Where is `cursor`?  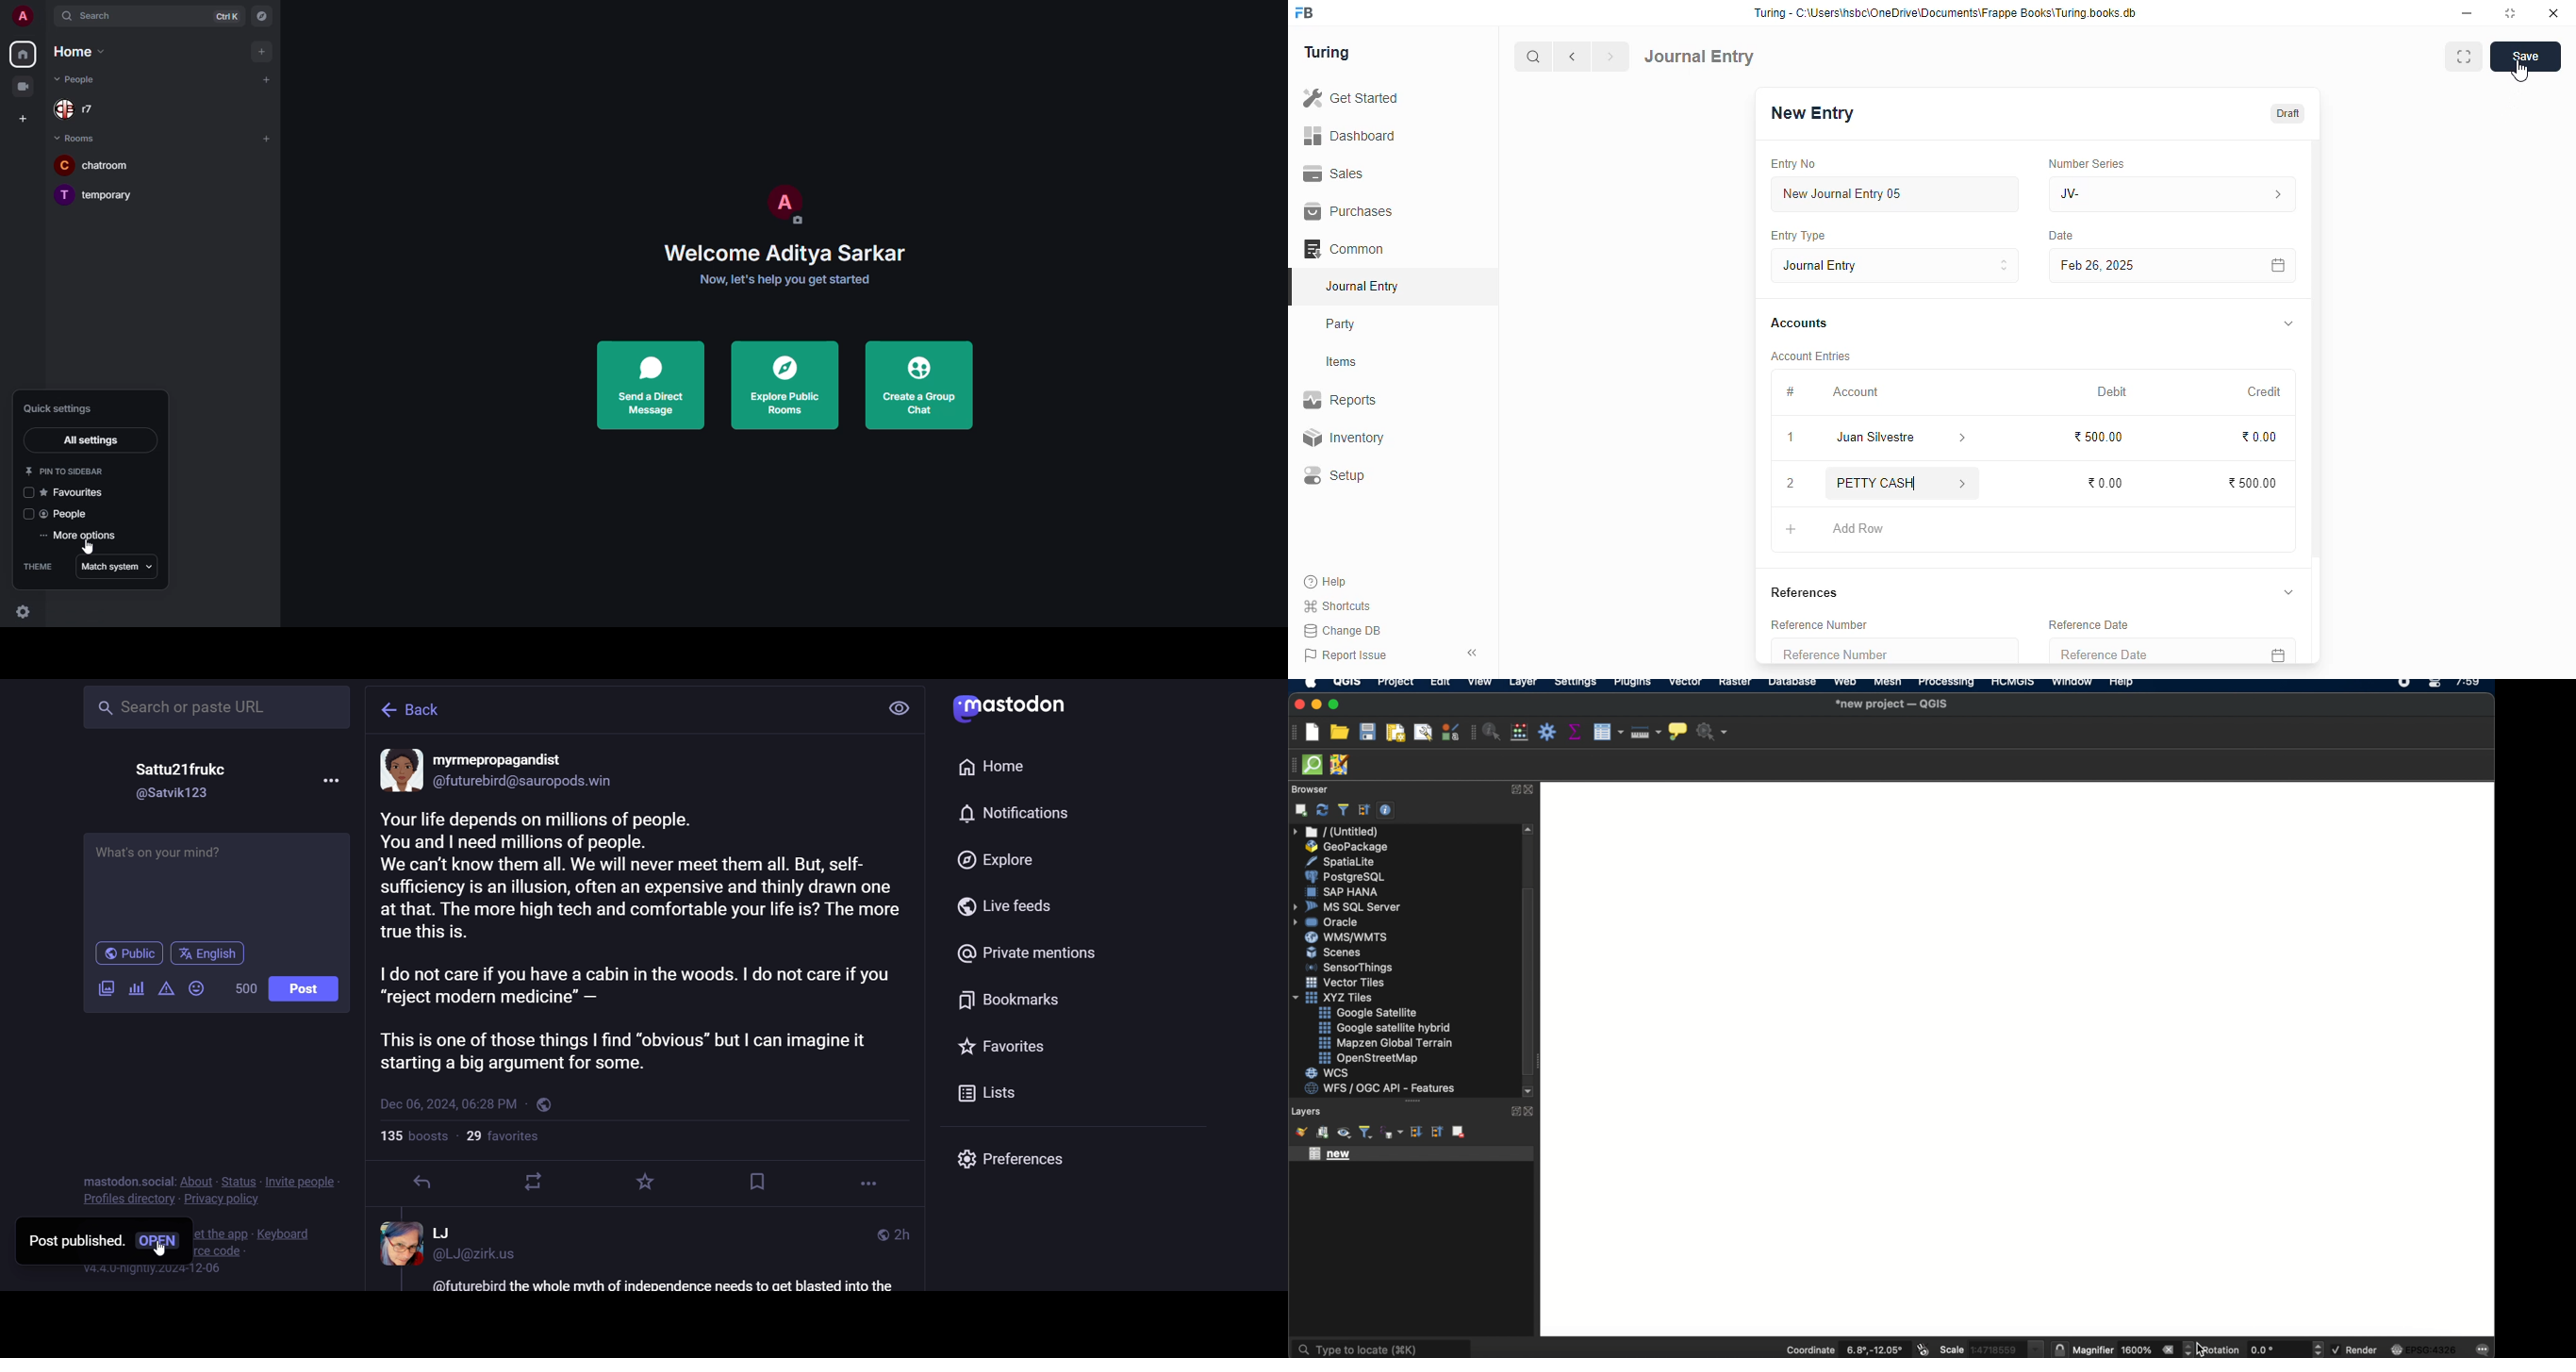 cursor is located at coordinates (2201, 1346).